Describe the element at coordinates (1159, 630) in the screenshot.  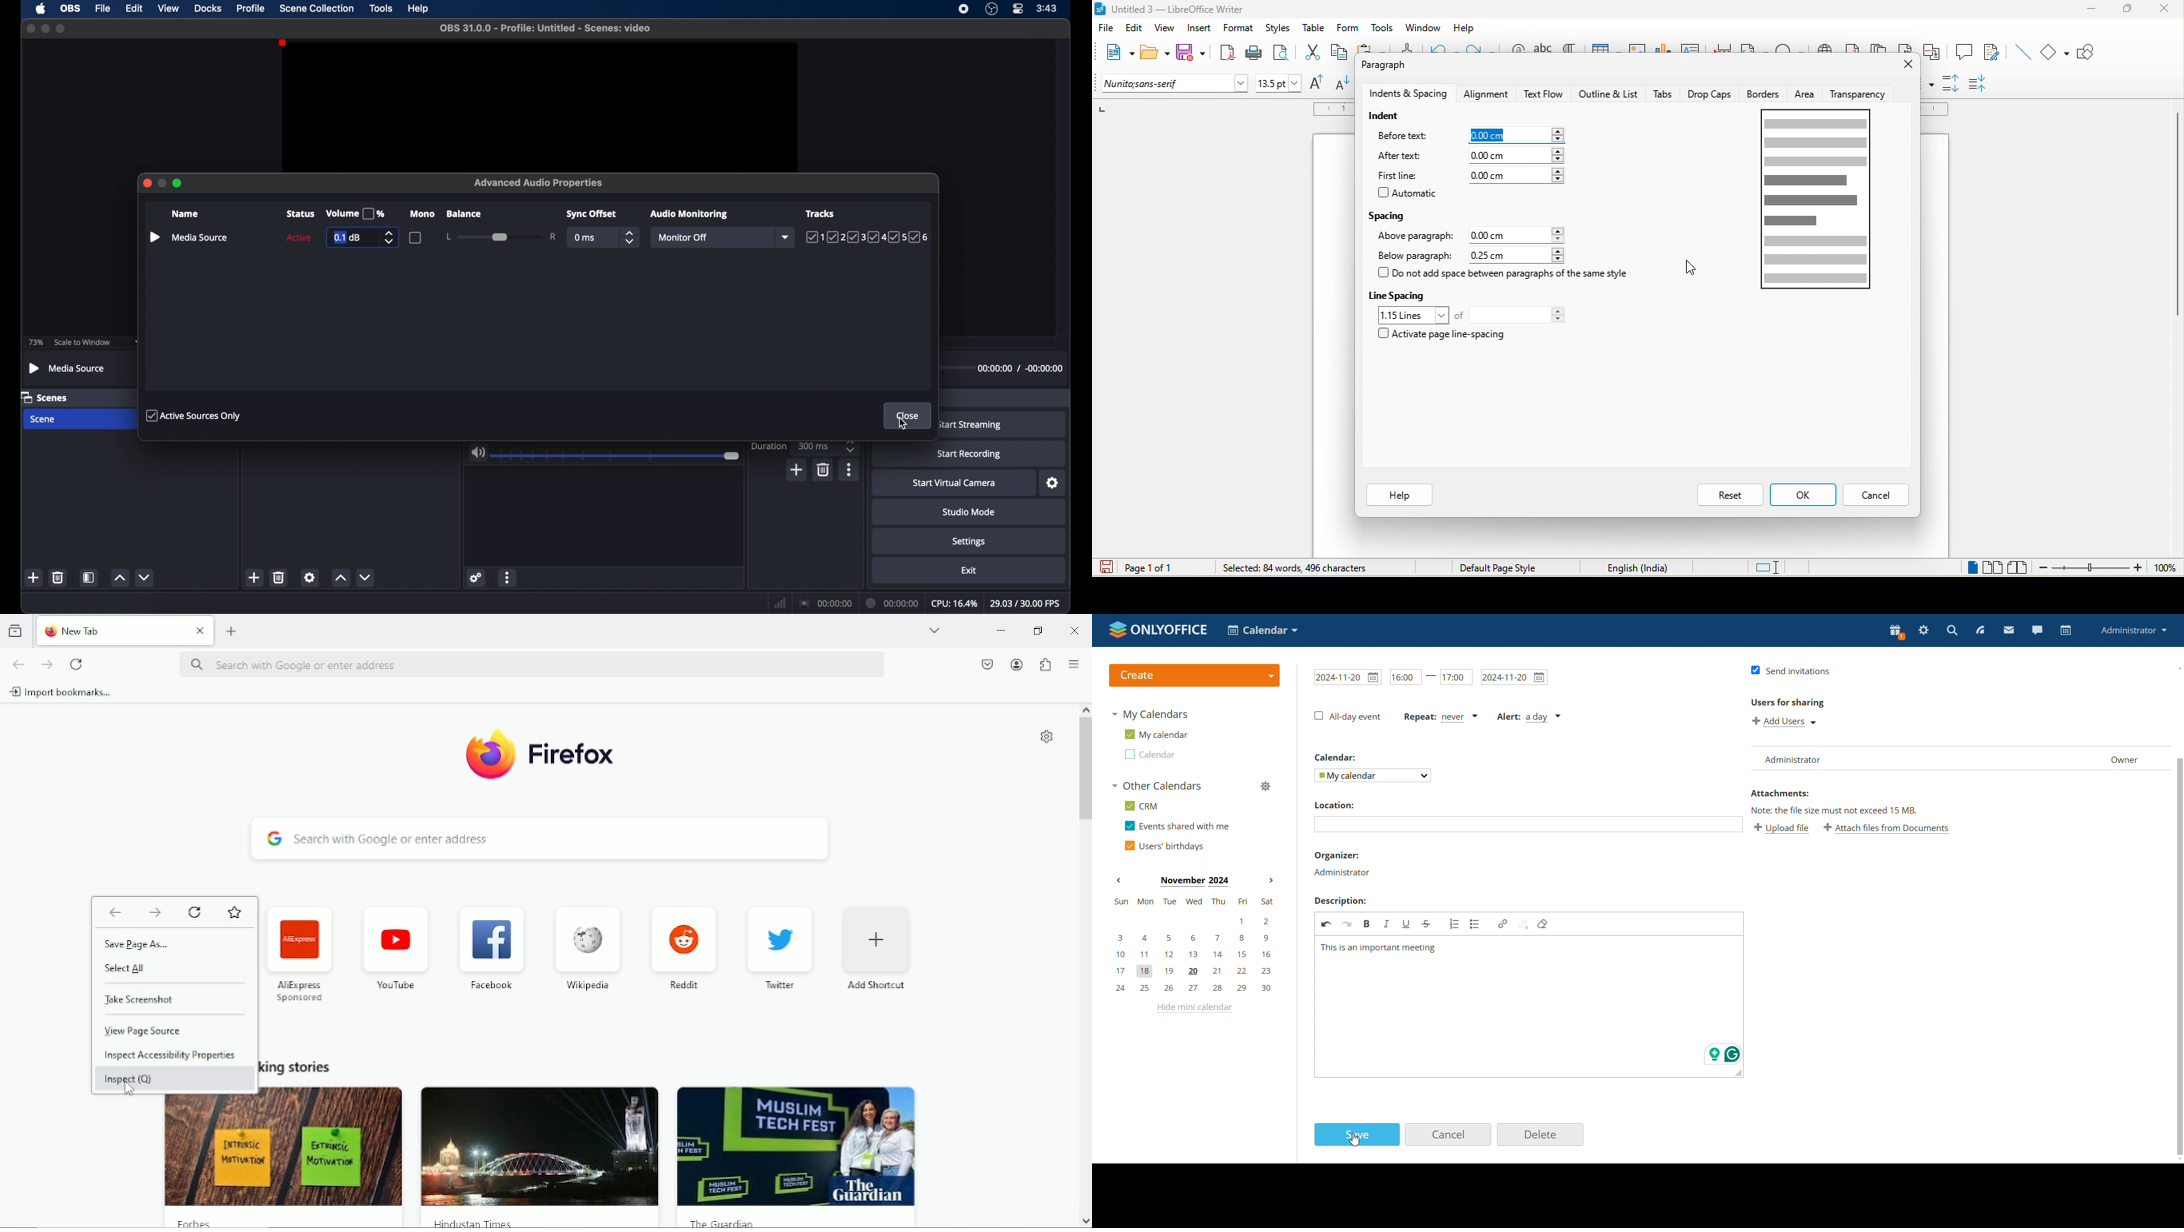
I see `logo` at that location.